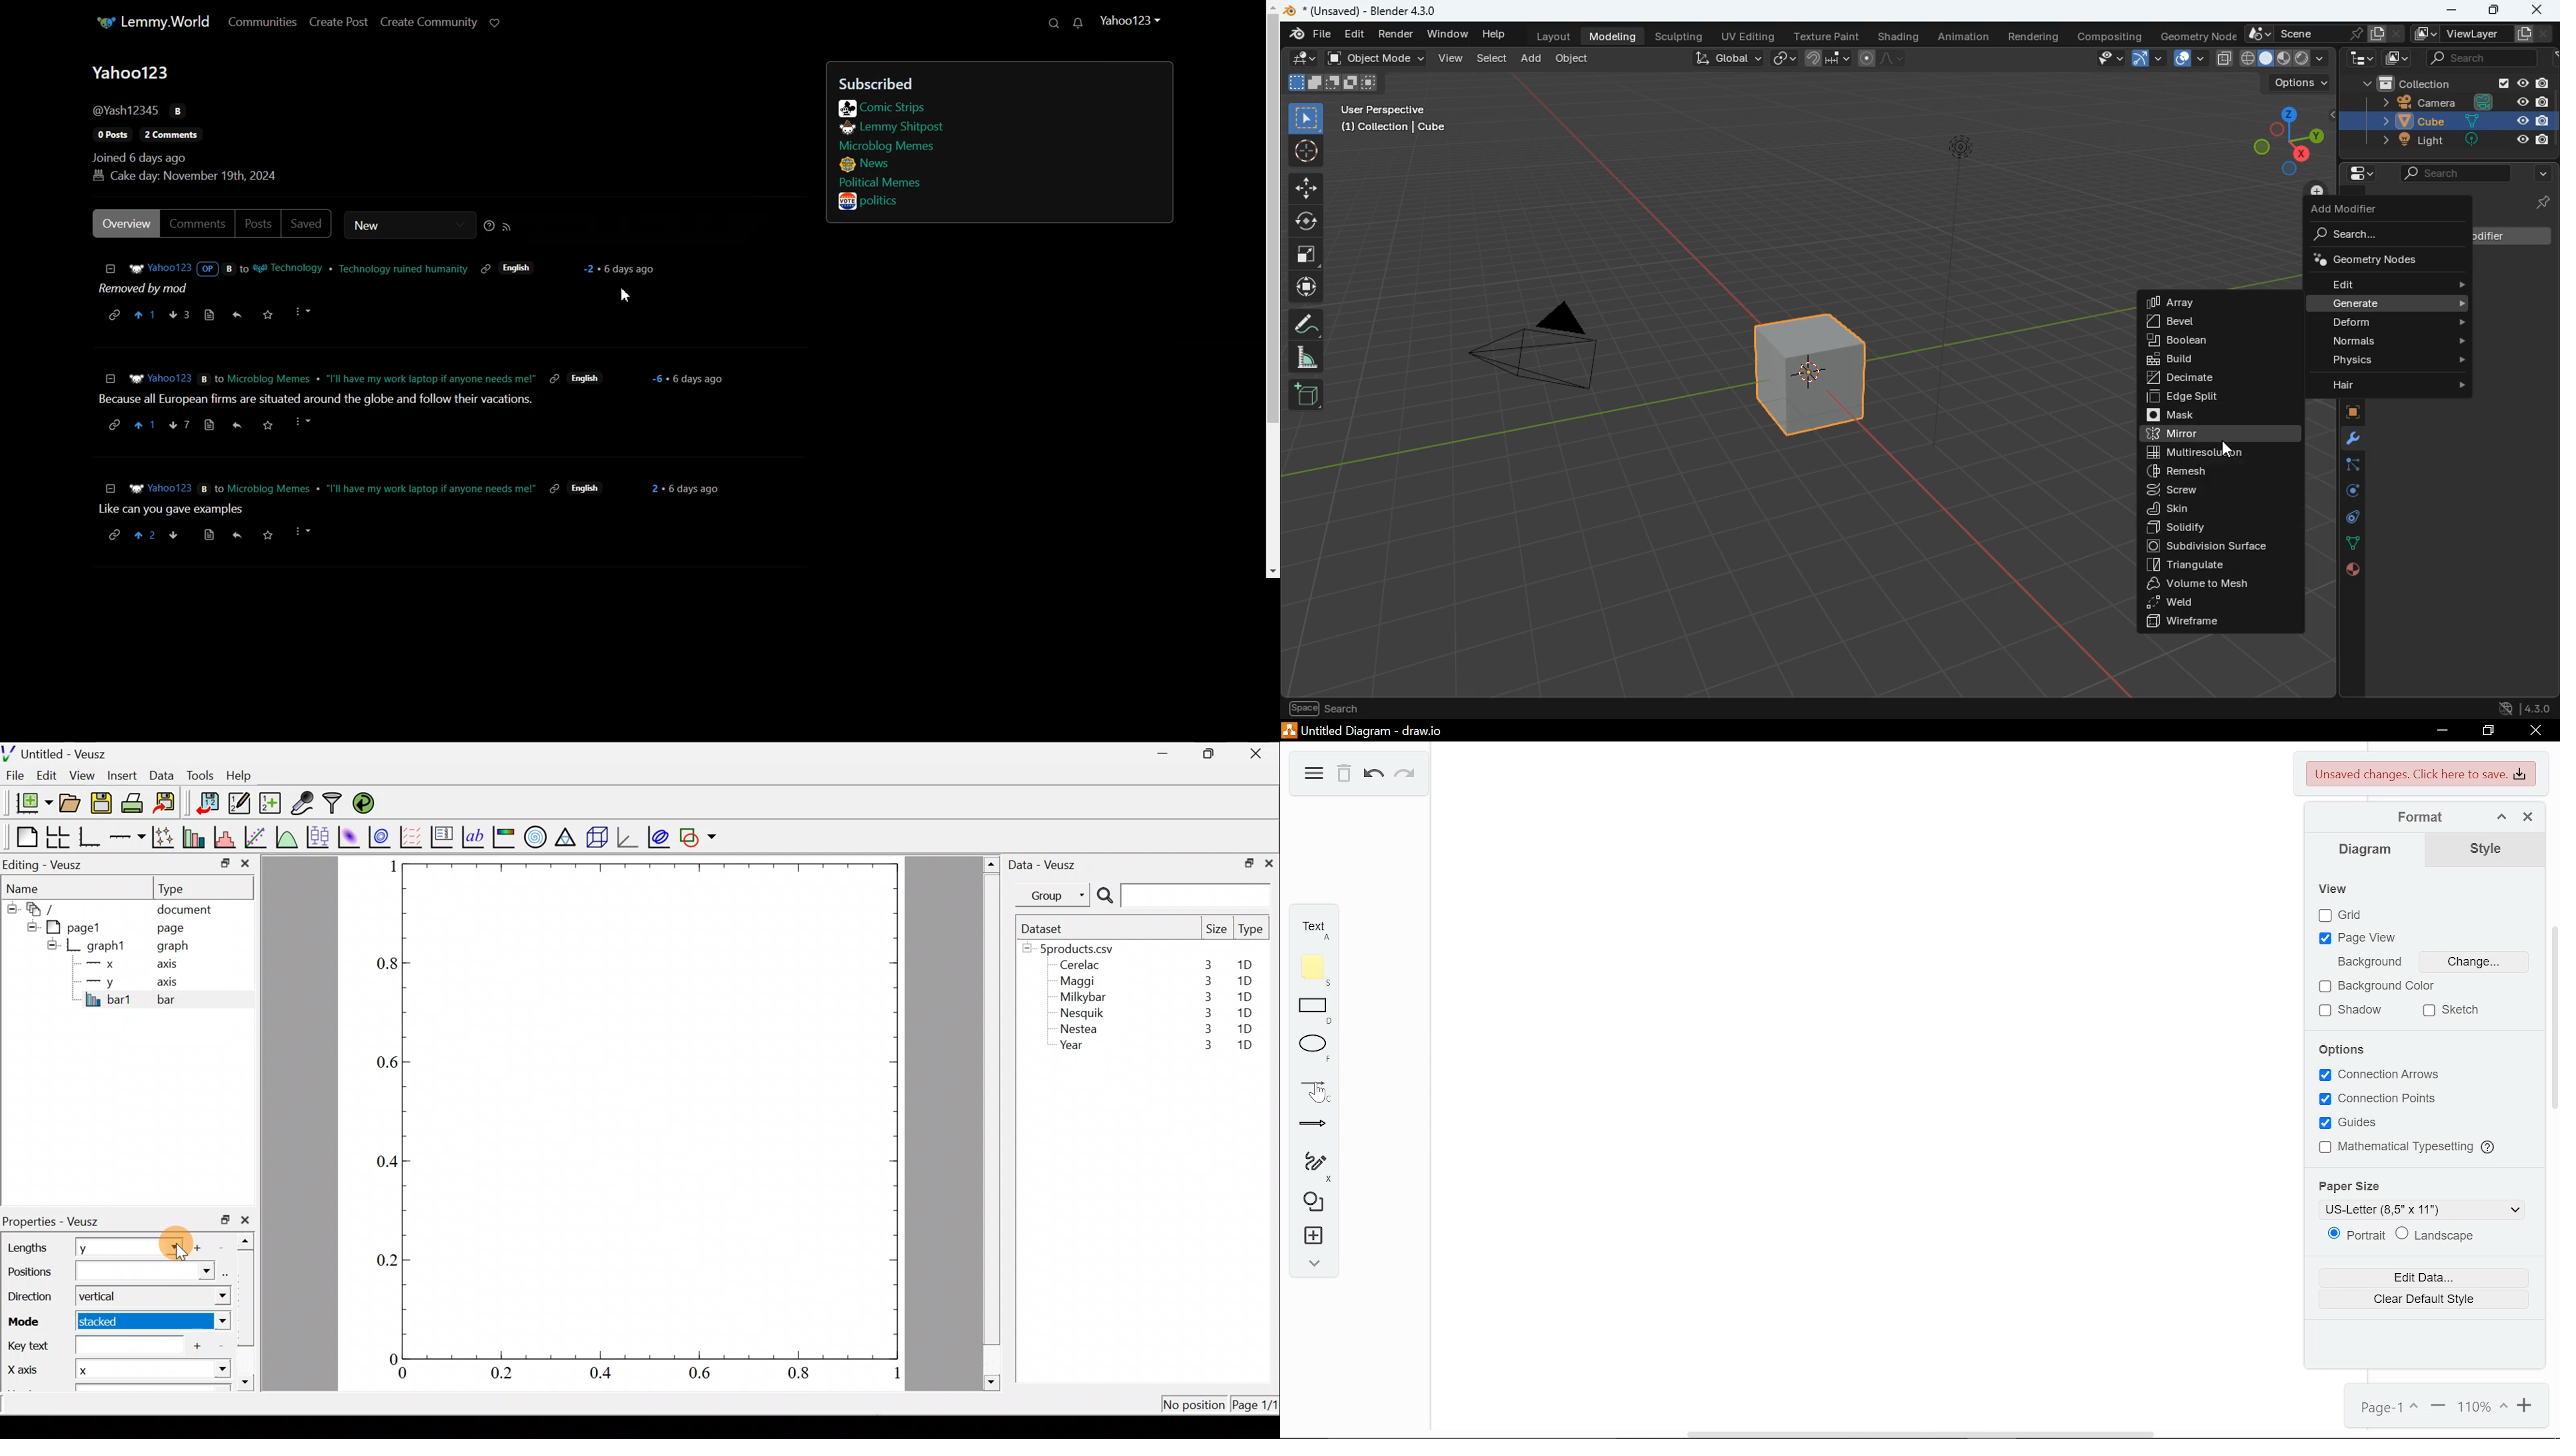 The height and width of the screenshot is (1456, 2576). Describe the element at coordinates (1315, 1050) in the screenshot. I see `Ellipse` at that location.